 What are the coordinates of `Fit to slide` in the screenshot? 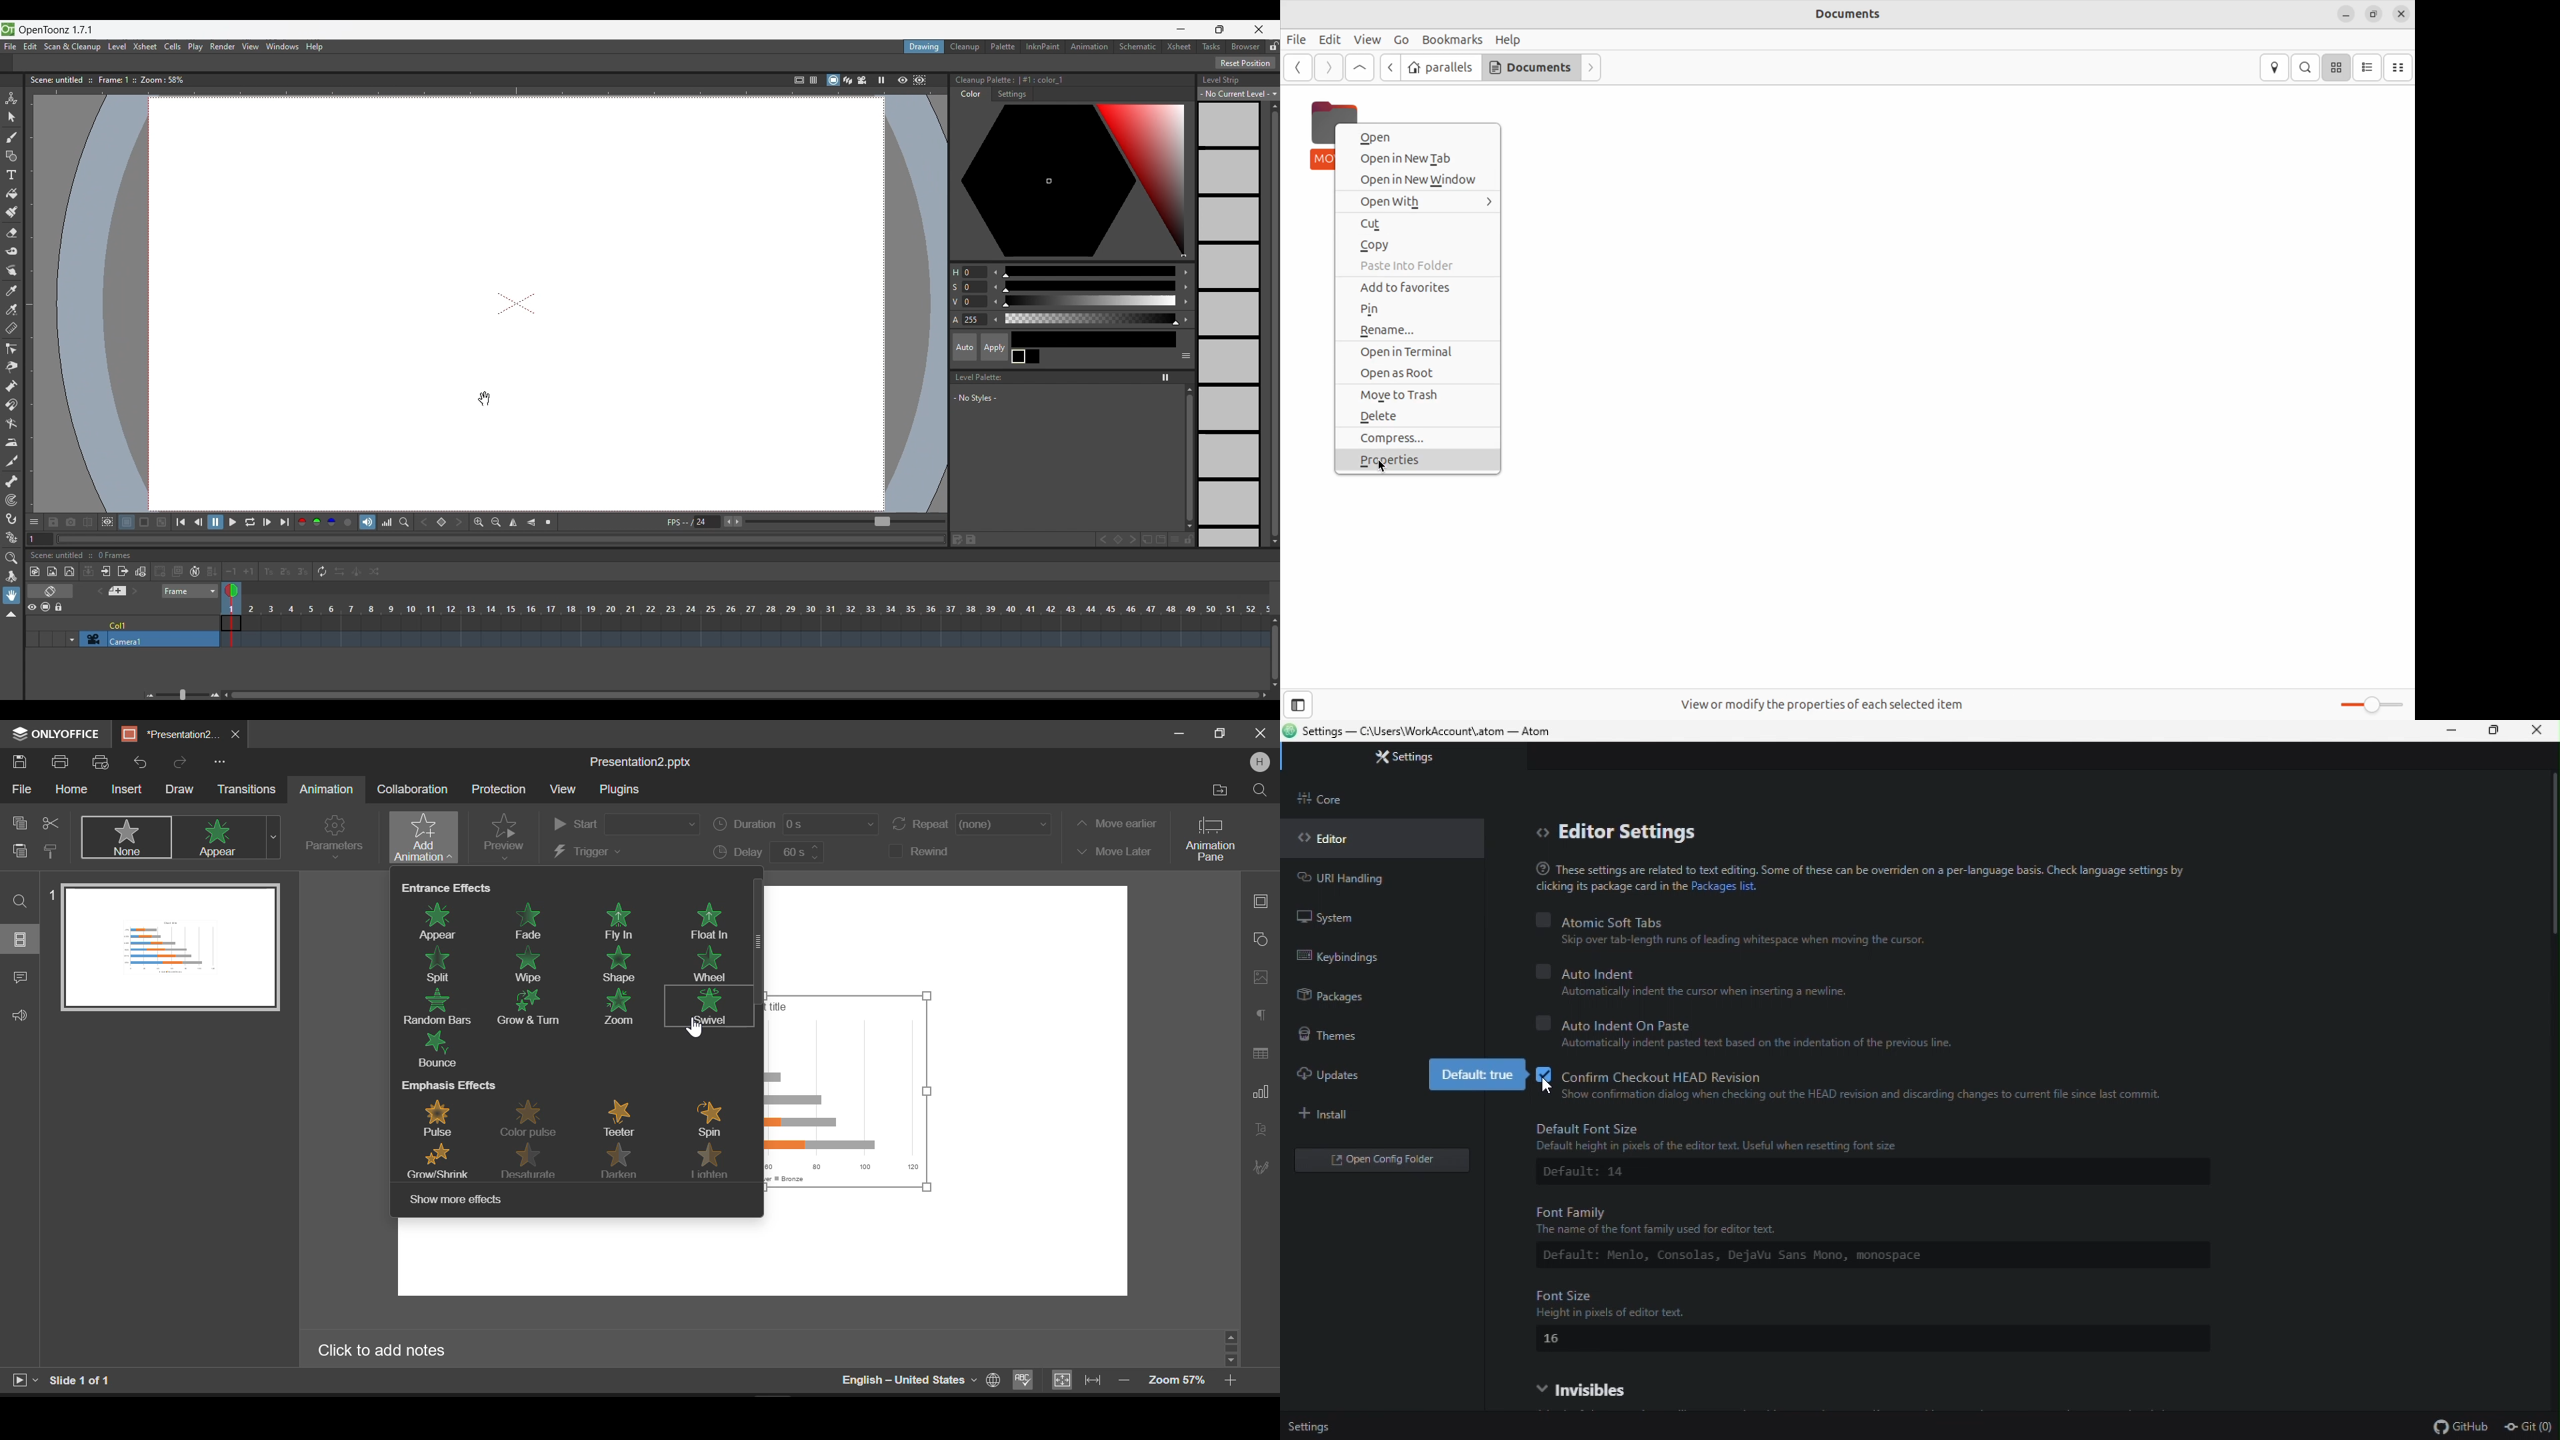 It's located at (1061, 1381).